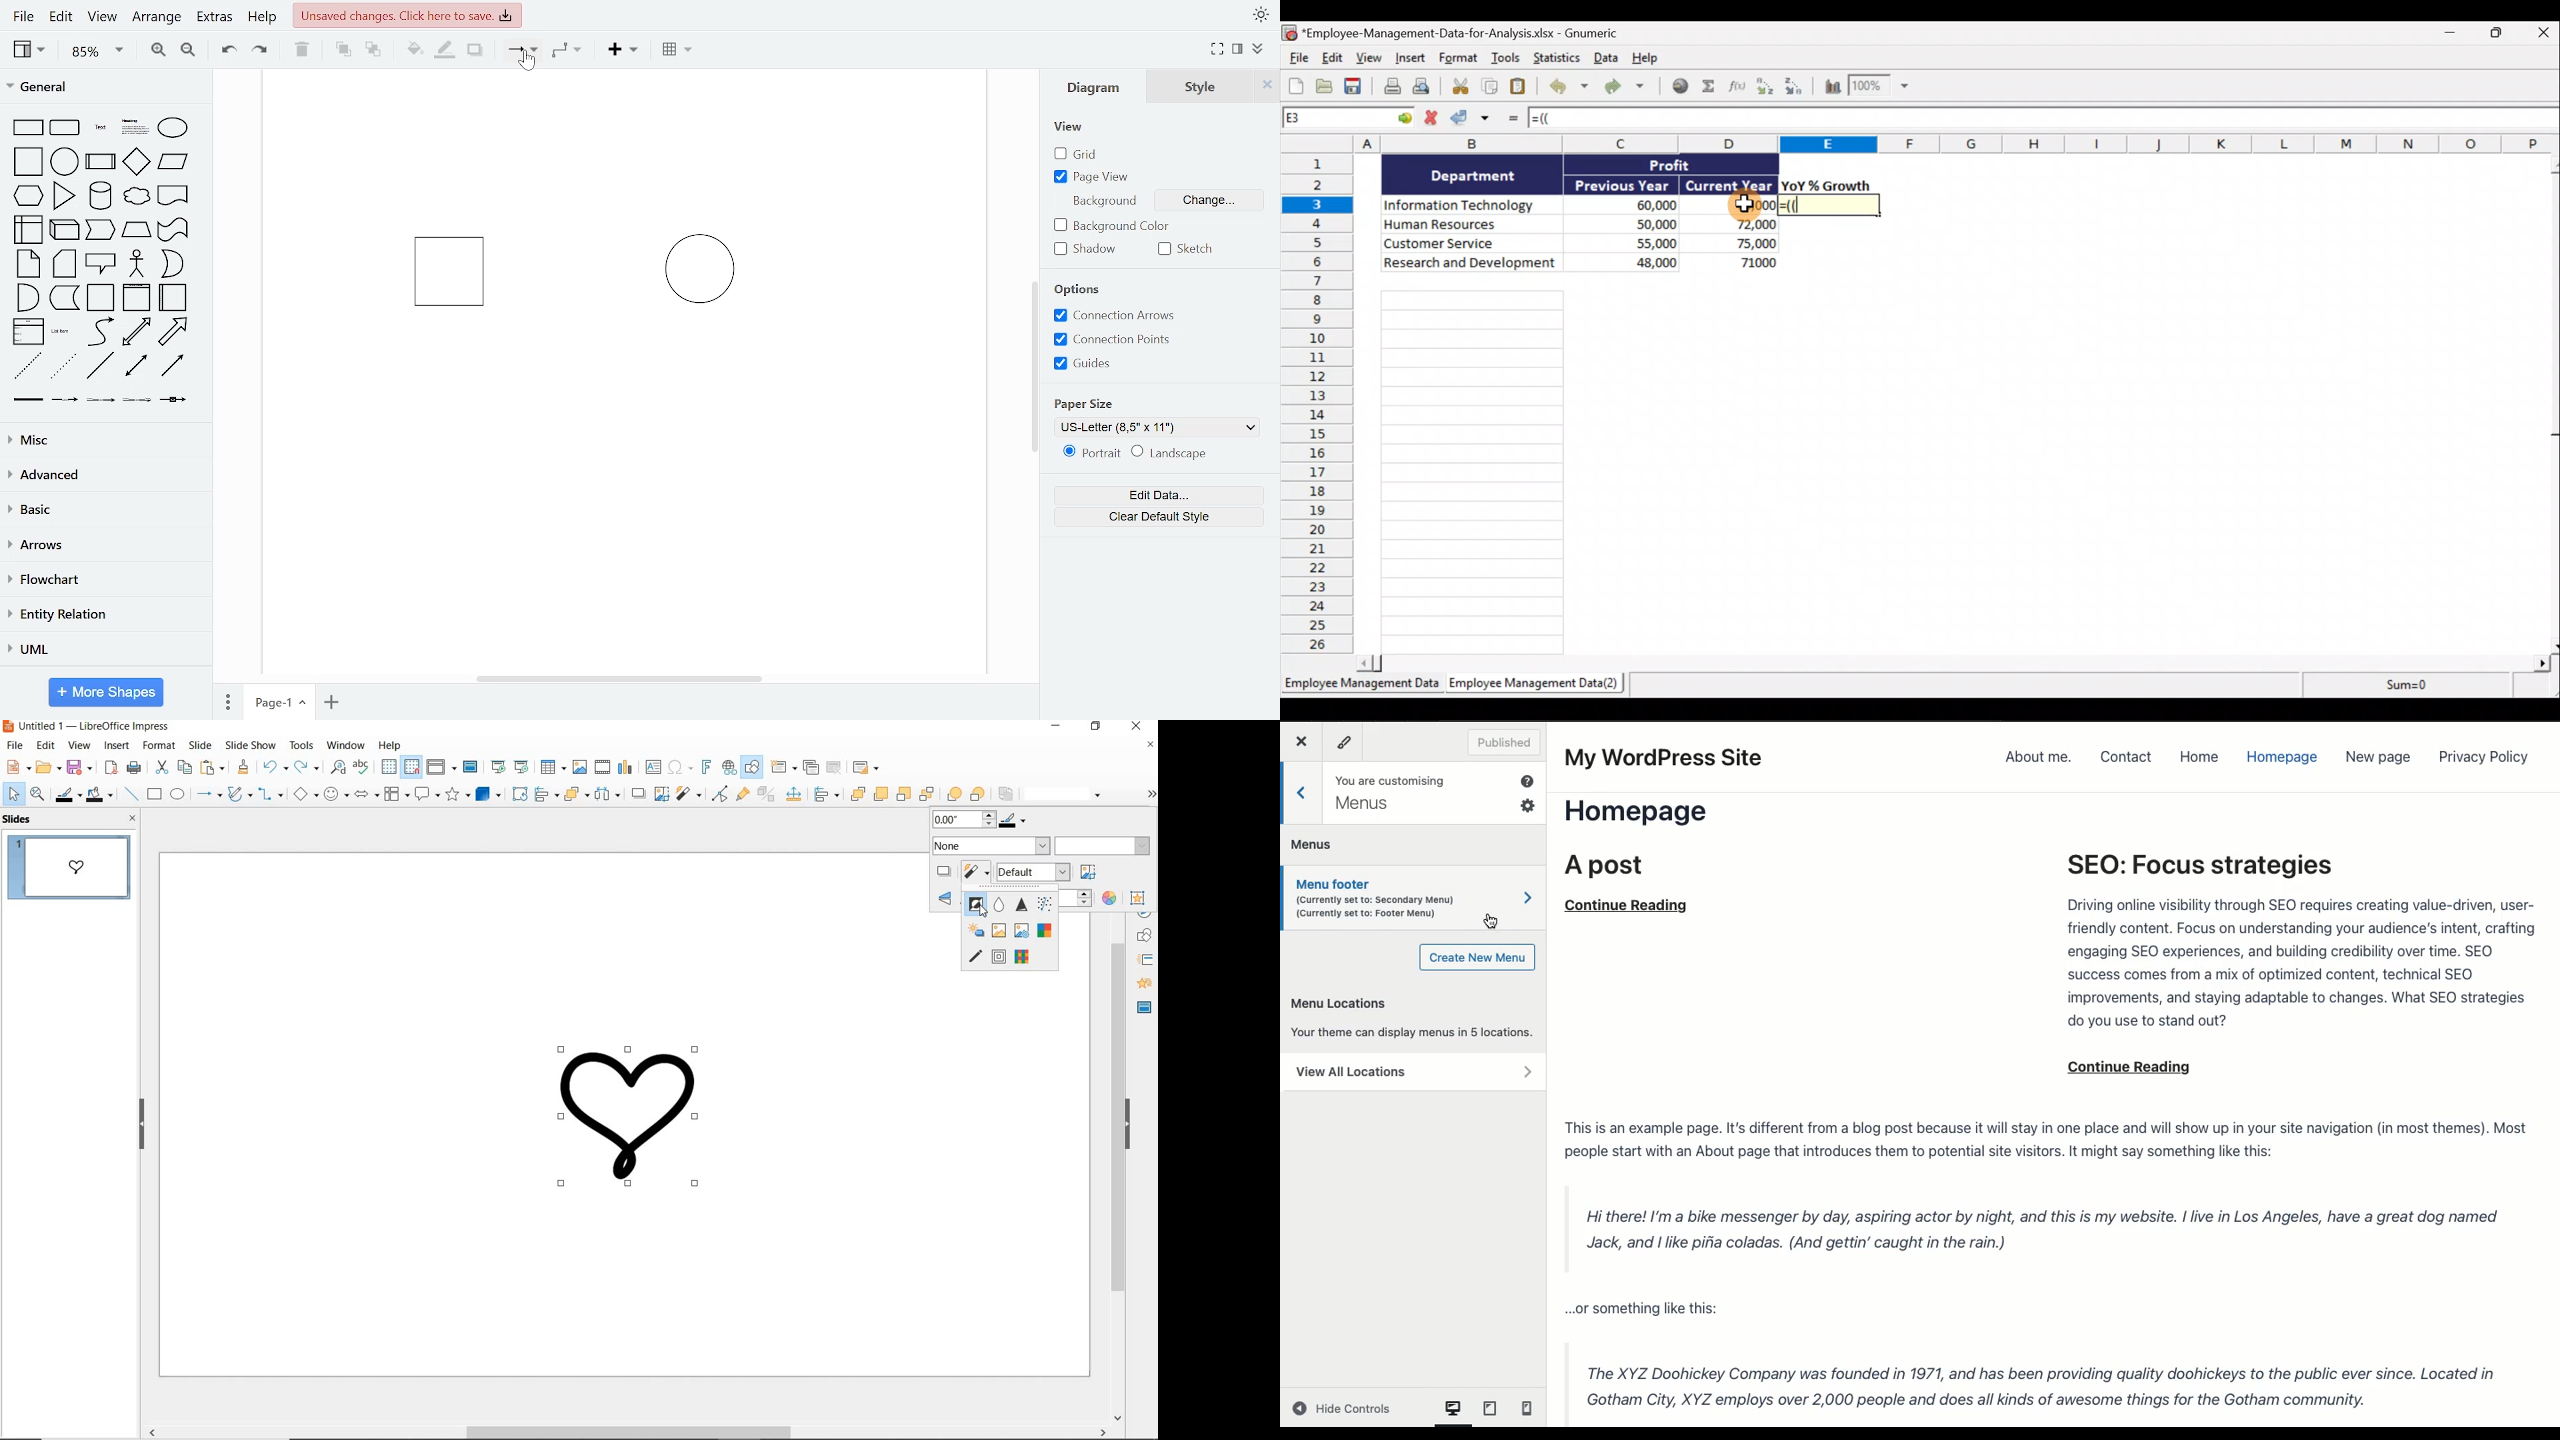 The image size is (2576, 1456). I want to click on filter, so click(977, 872).